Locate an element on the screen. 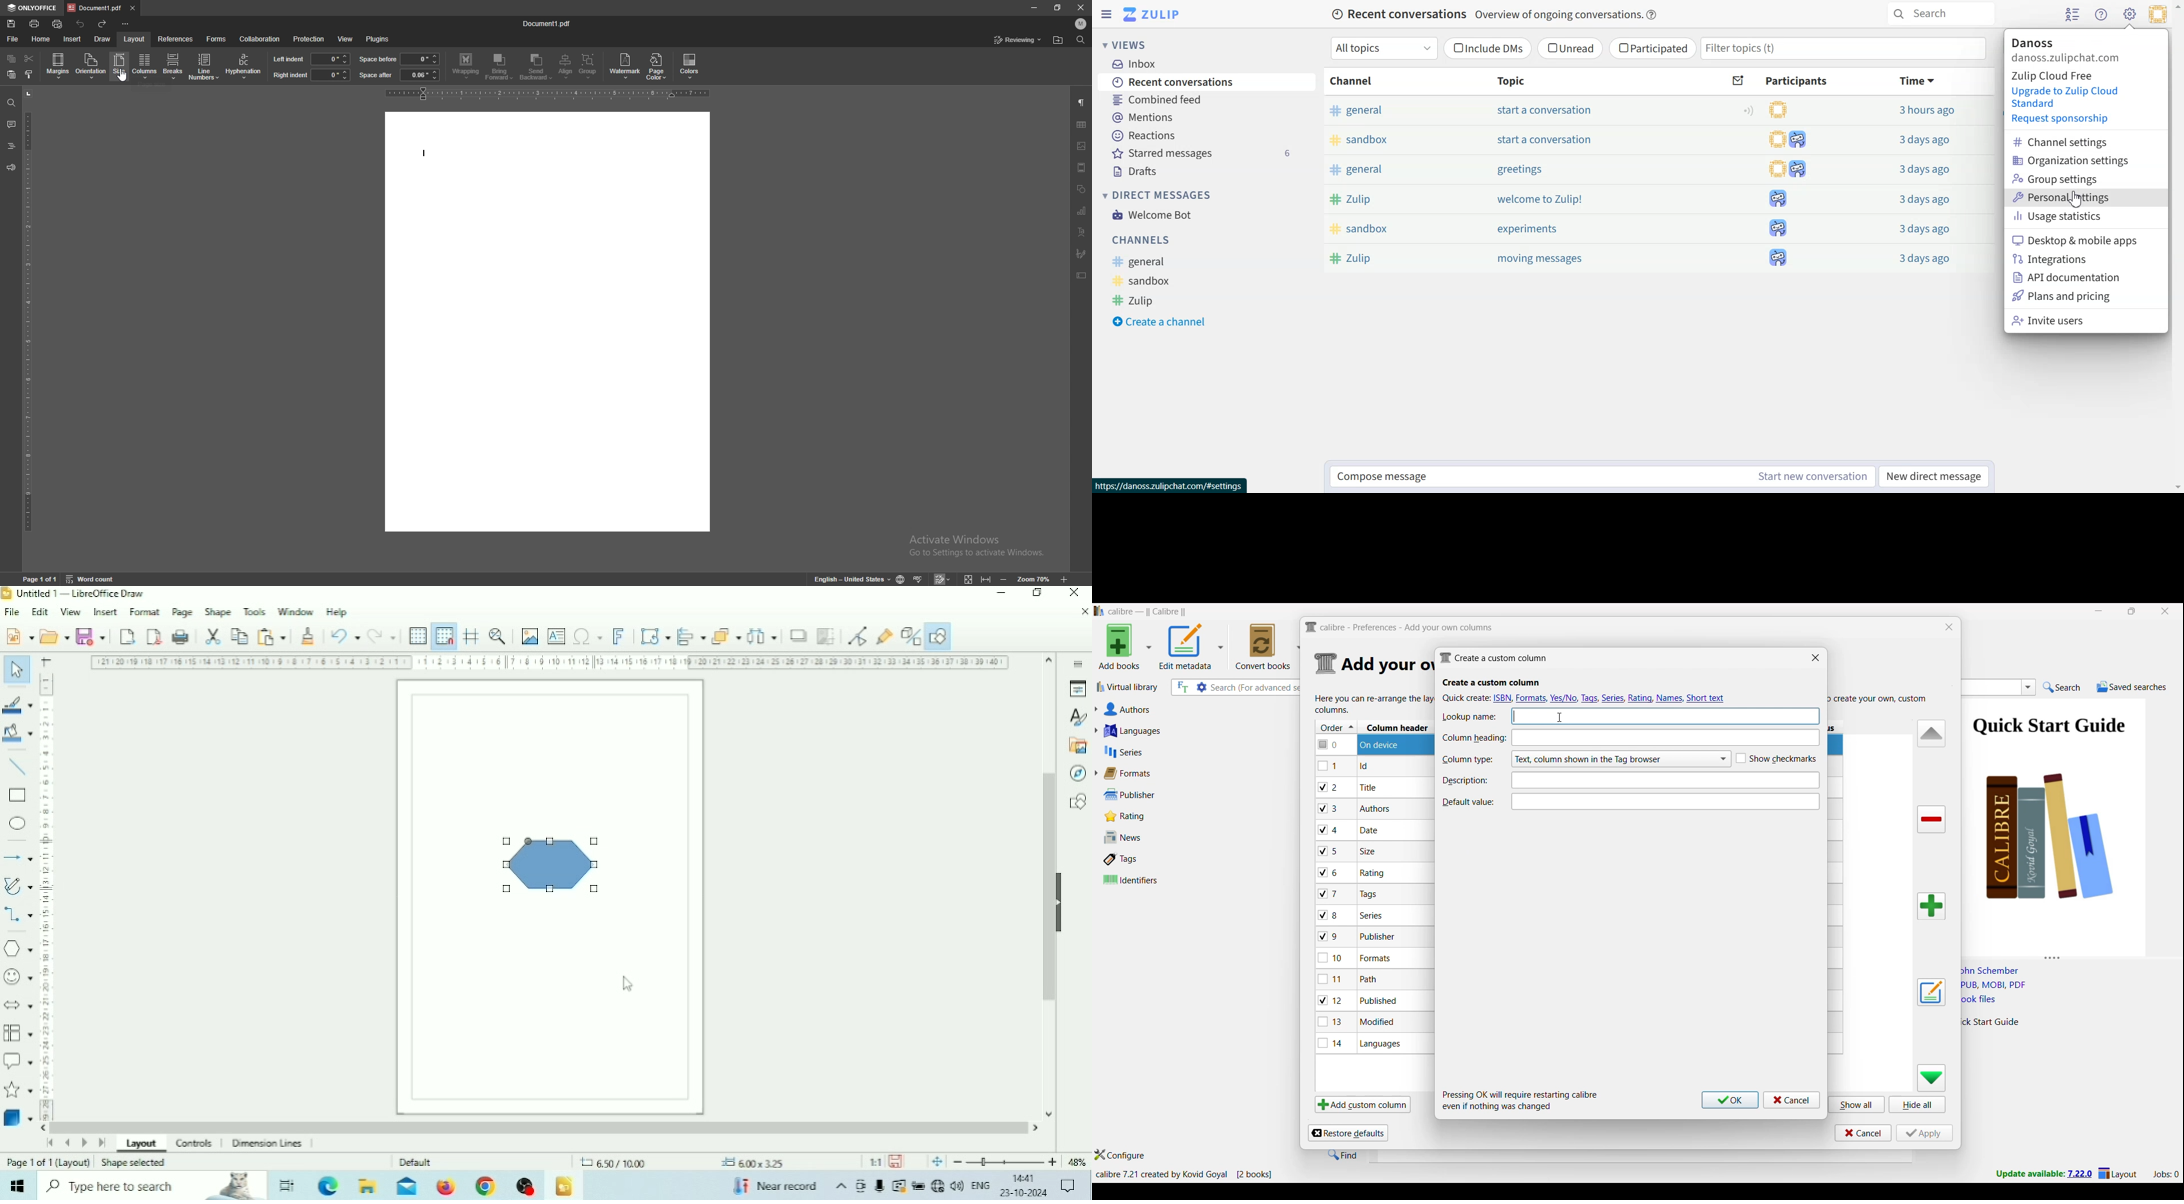  Personal settings is located at coordinates (2086, 198).